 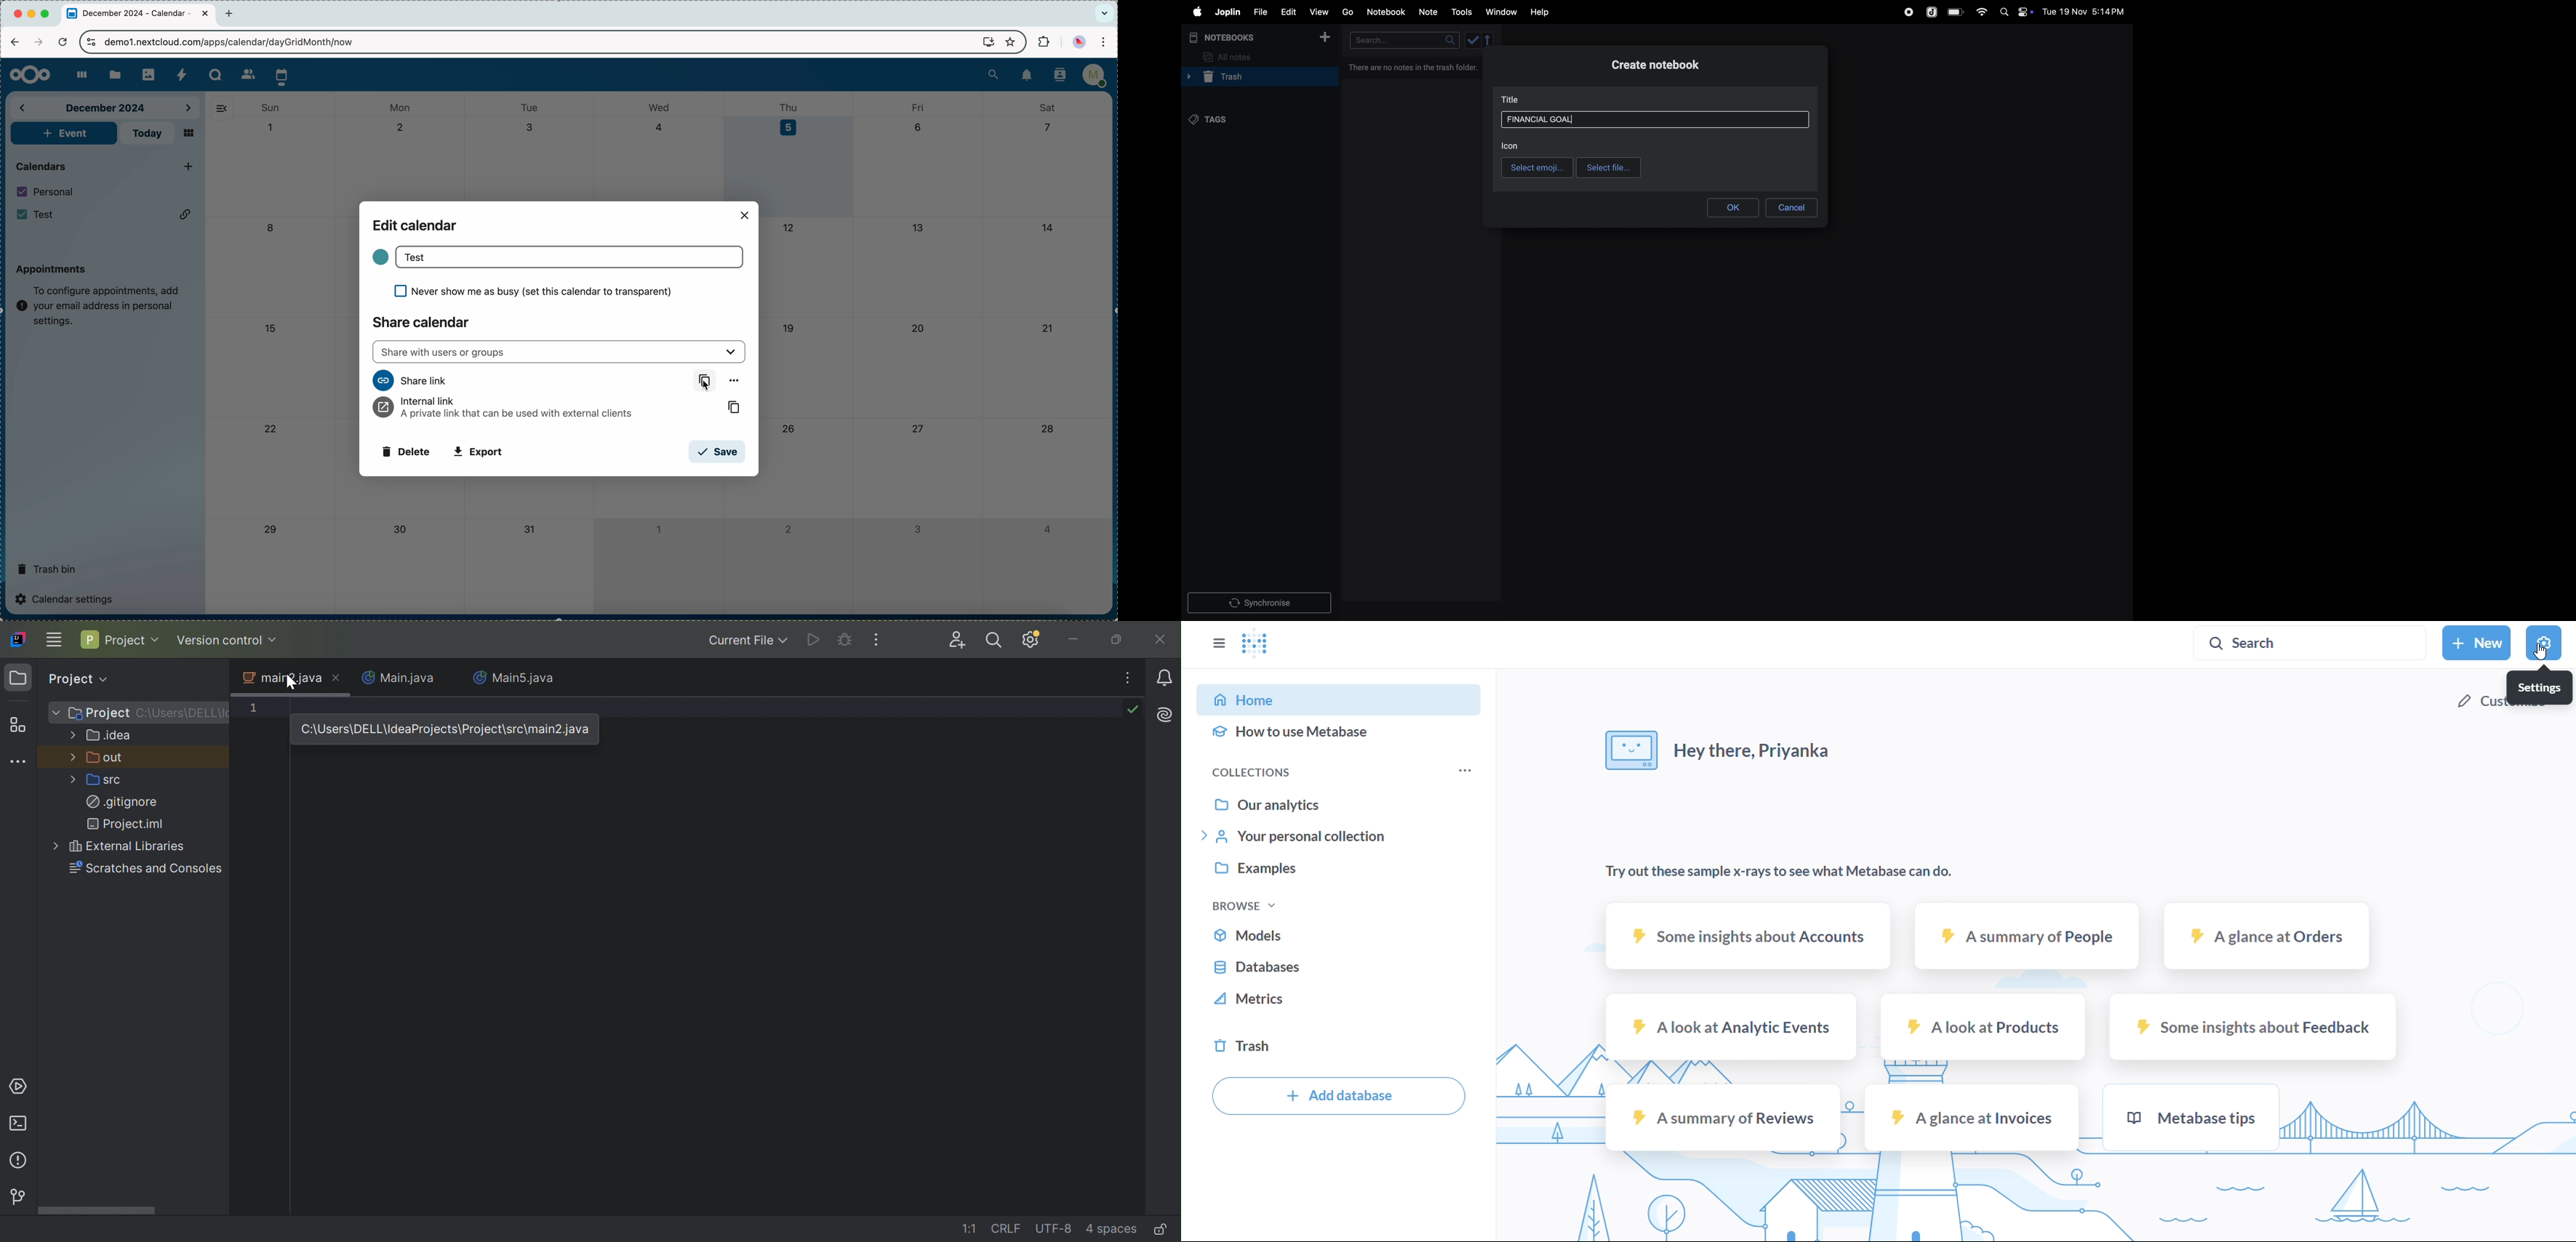 I want to click on date and time, so click(x=2086, y=11).